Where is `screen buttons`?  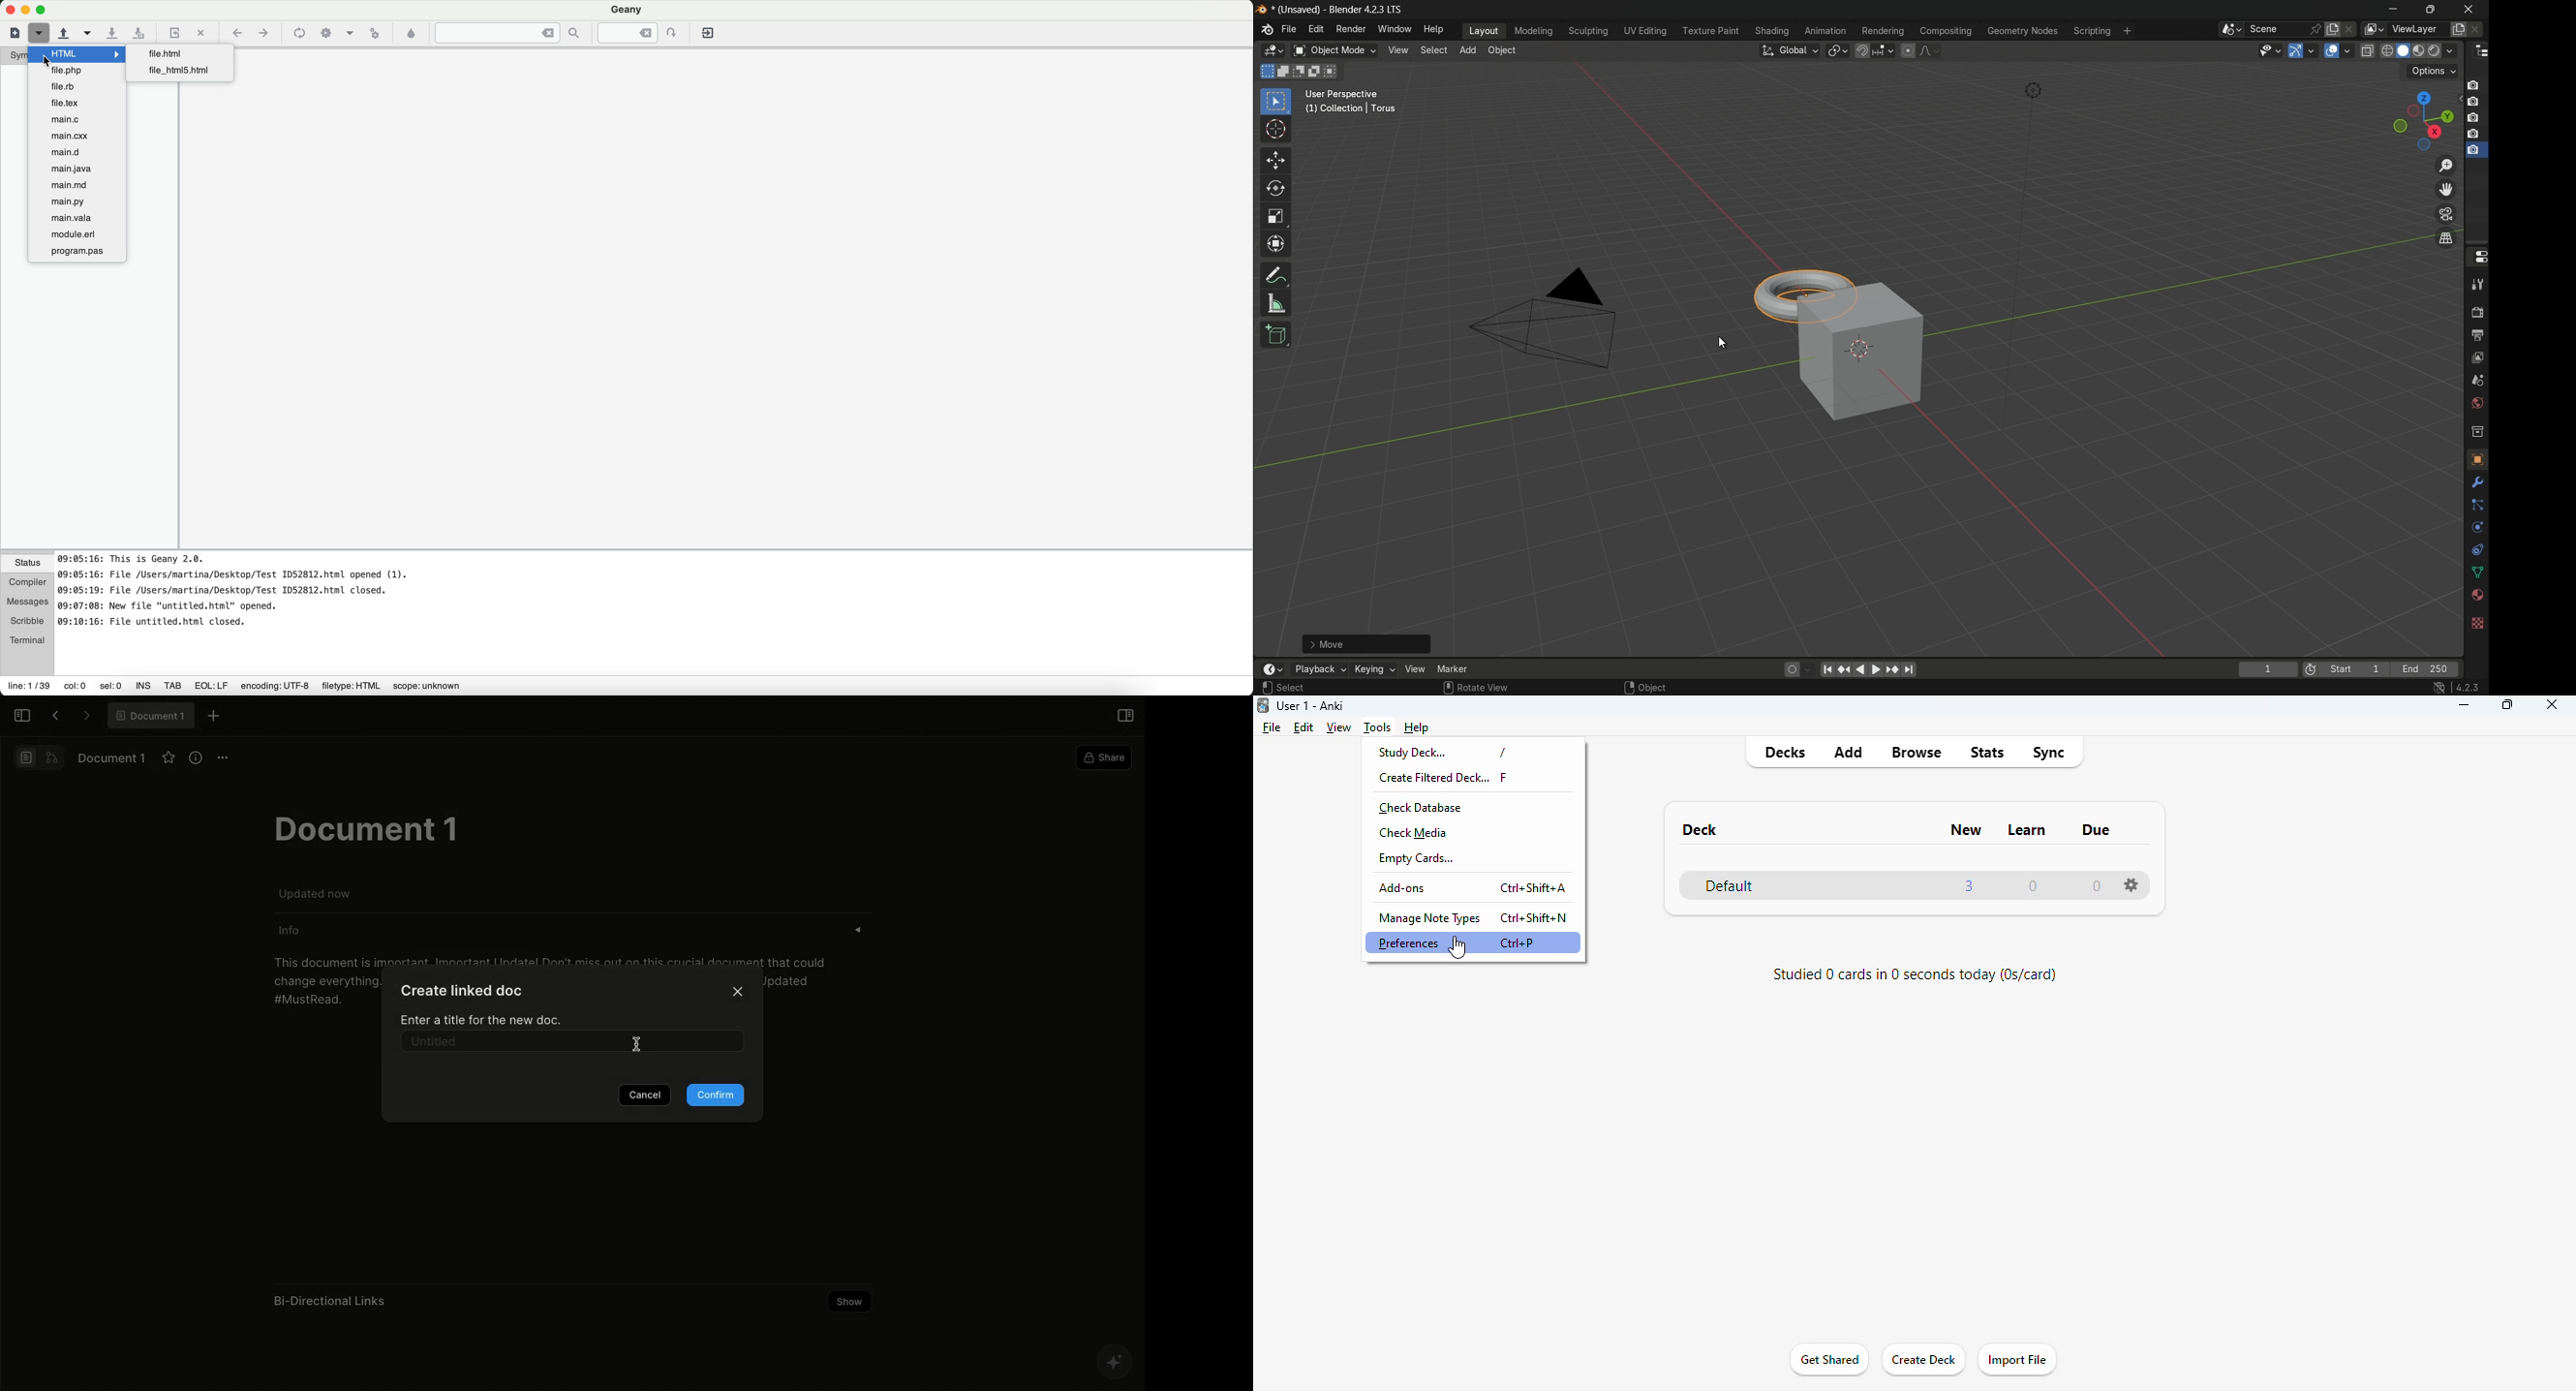 screen buttons is located at coordinates (28, 9).